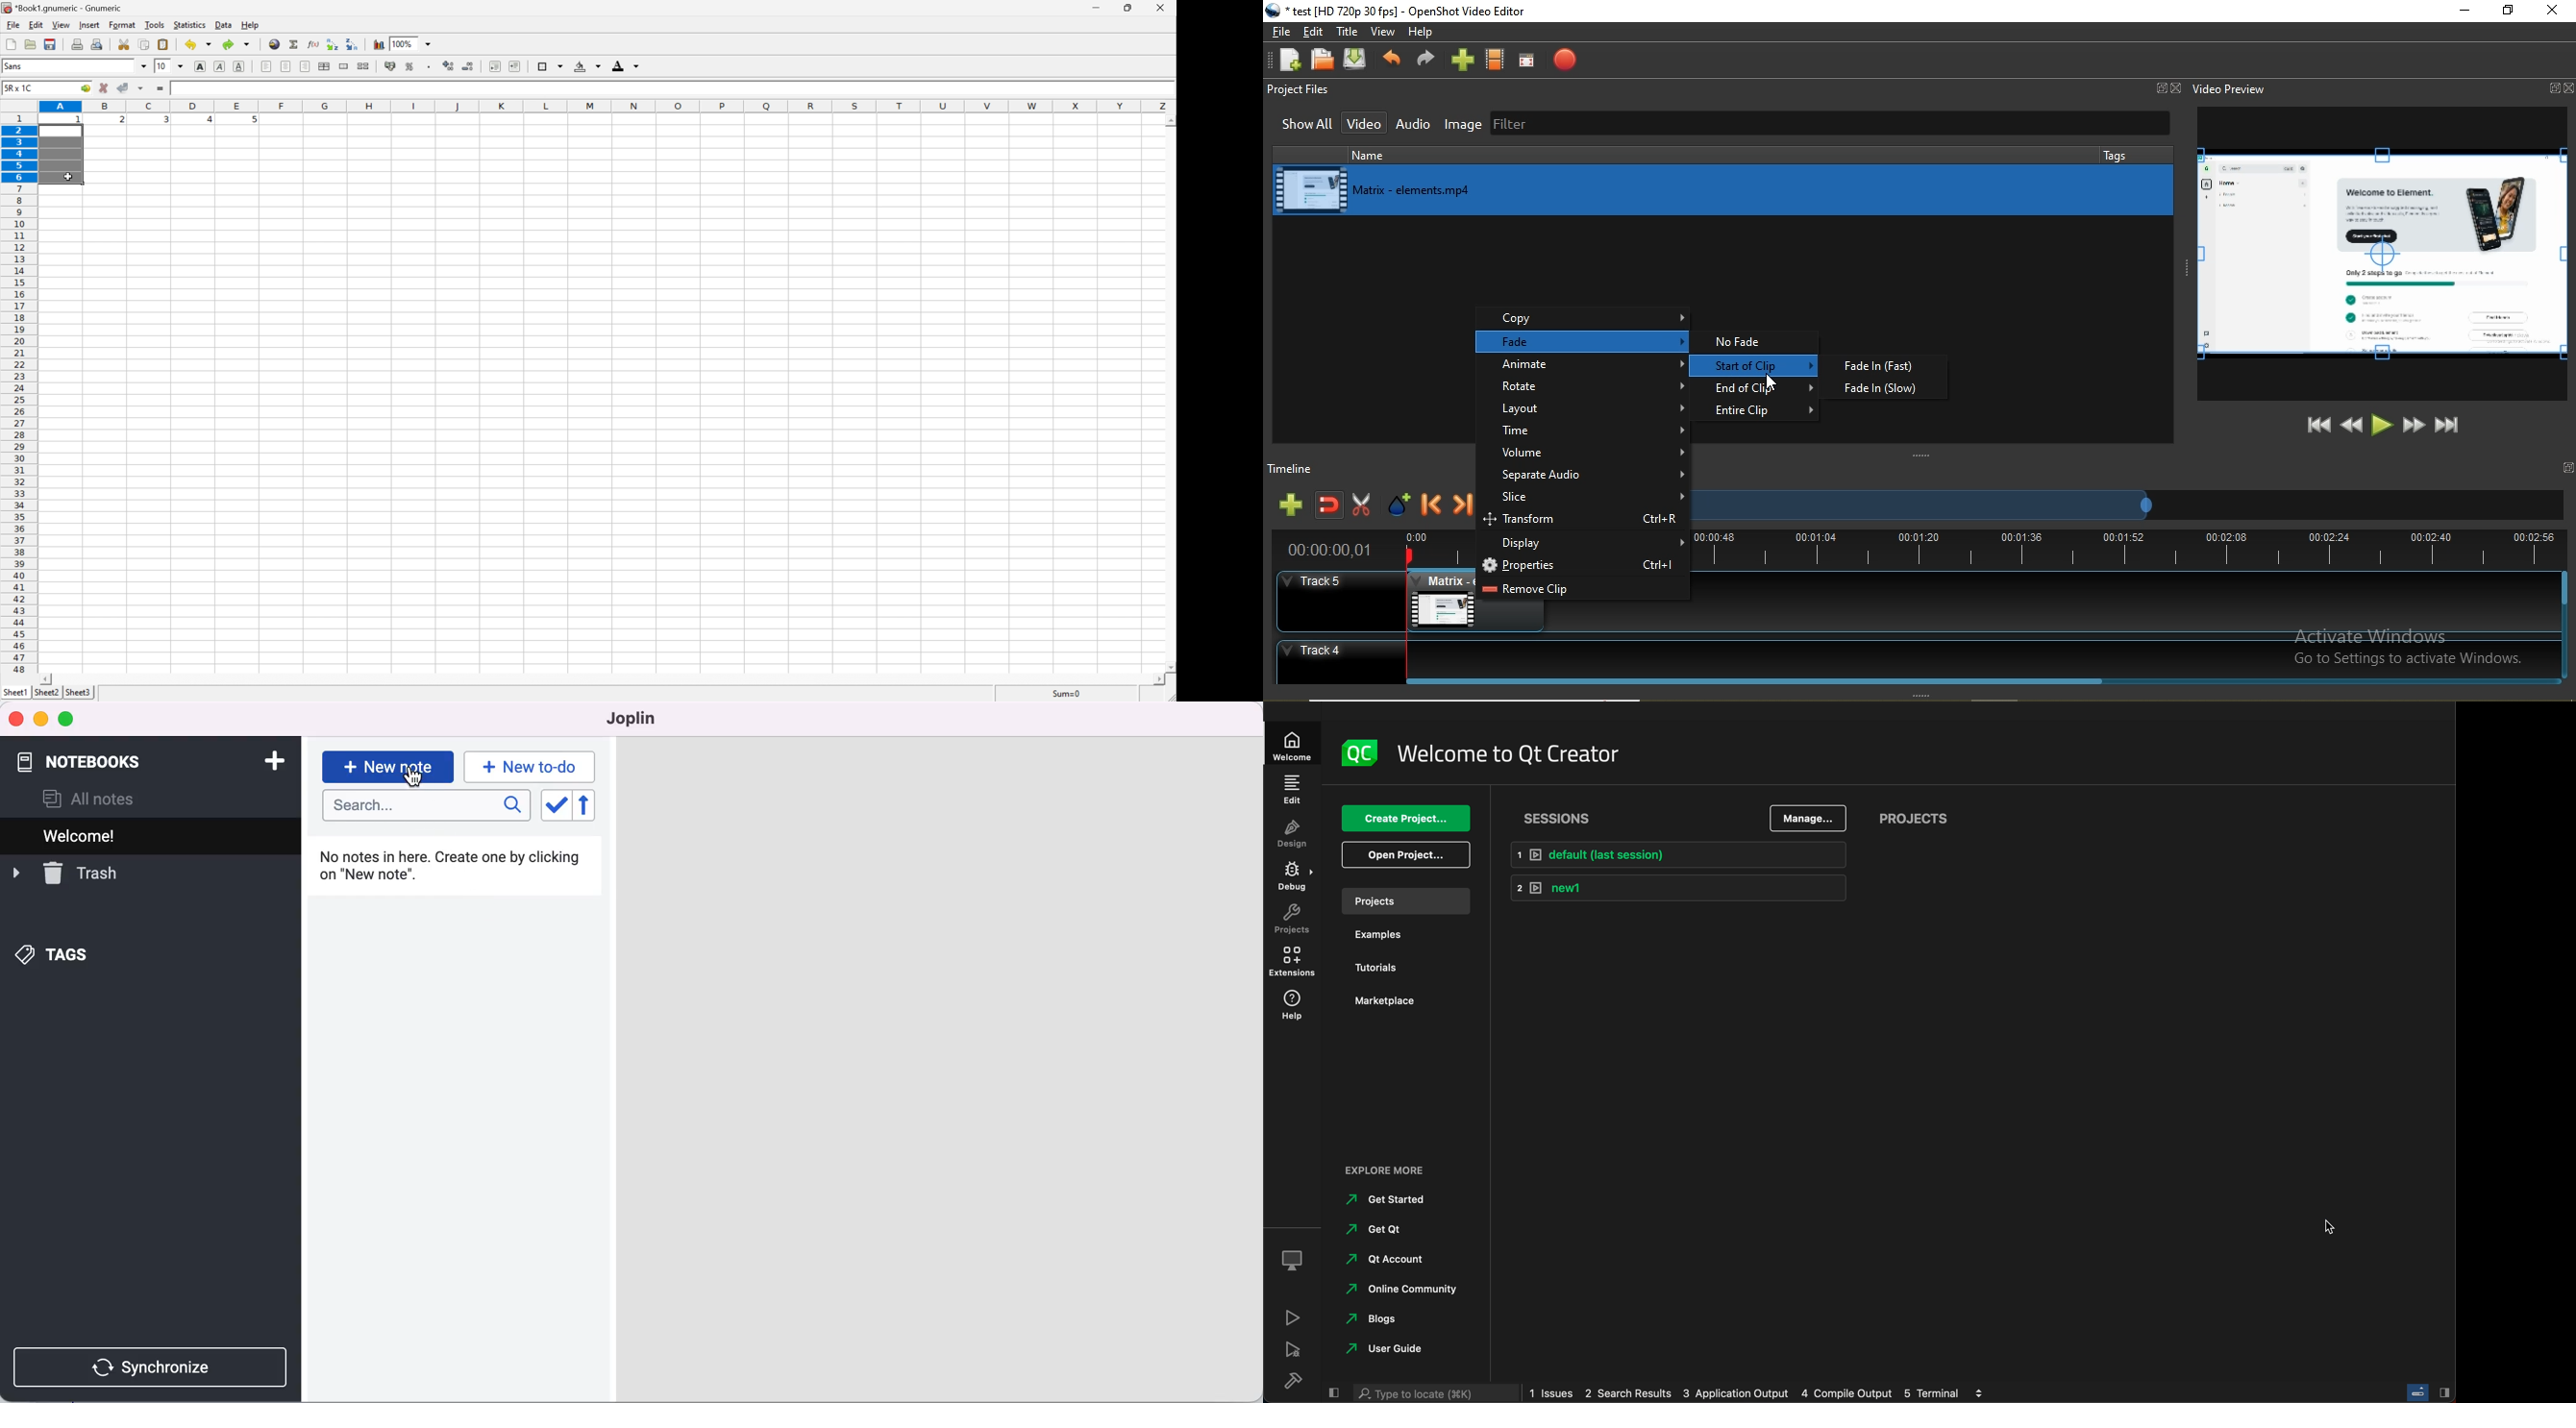  Describe the element at coordinates (1410, 854) in the screenshot. I see `open project` at that location.